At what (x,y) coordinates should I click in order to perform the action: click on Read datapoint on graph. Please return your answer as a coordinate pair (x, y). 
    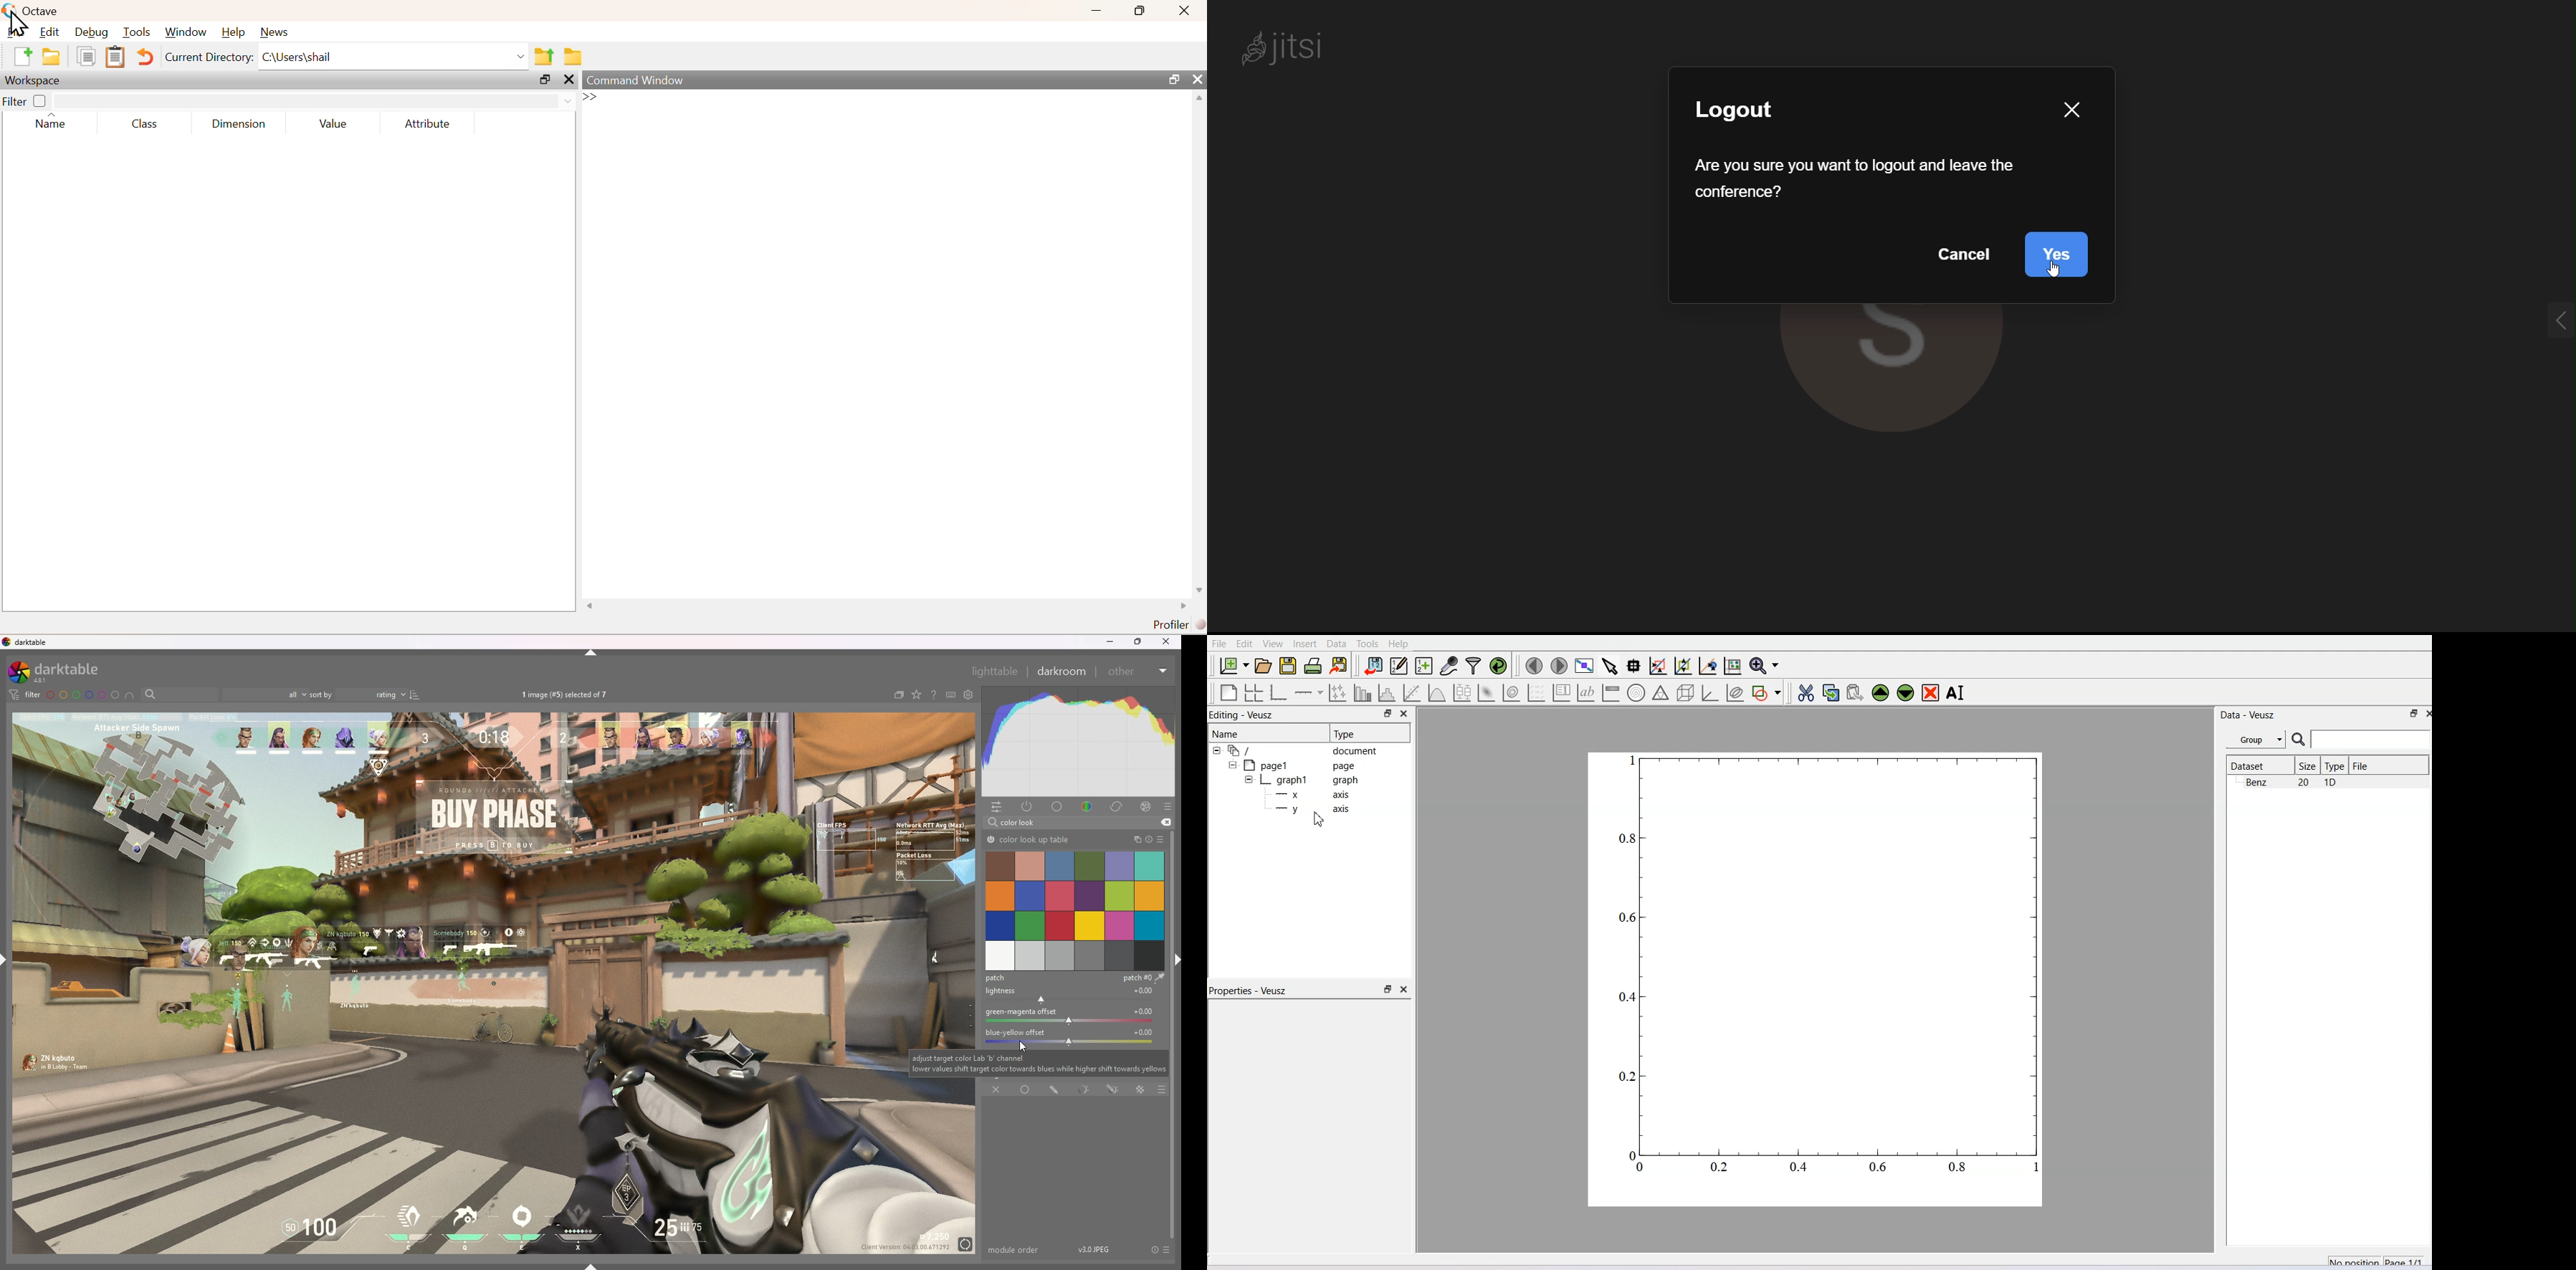
    Looking at the image, I should click on (1634, 666).